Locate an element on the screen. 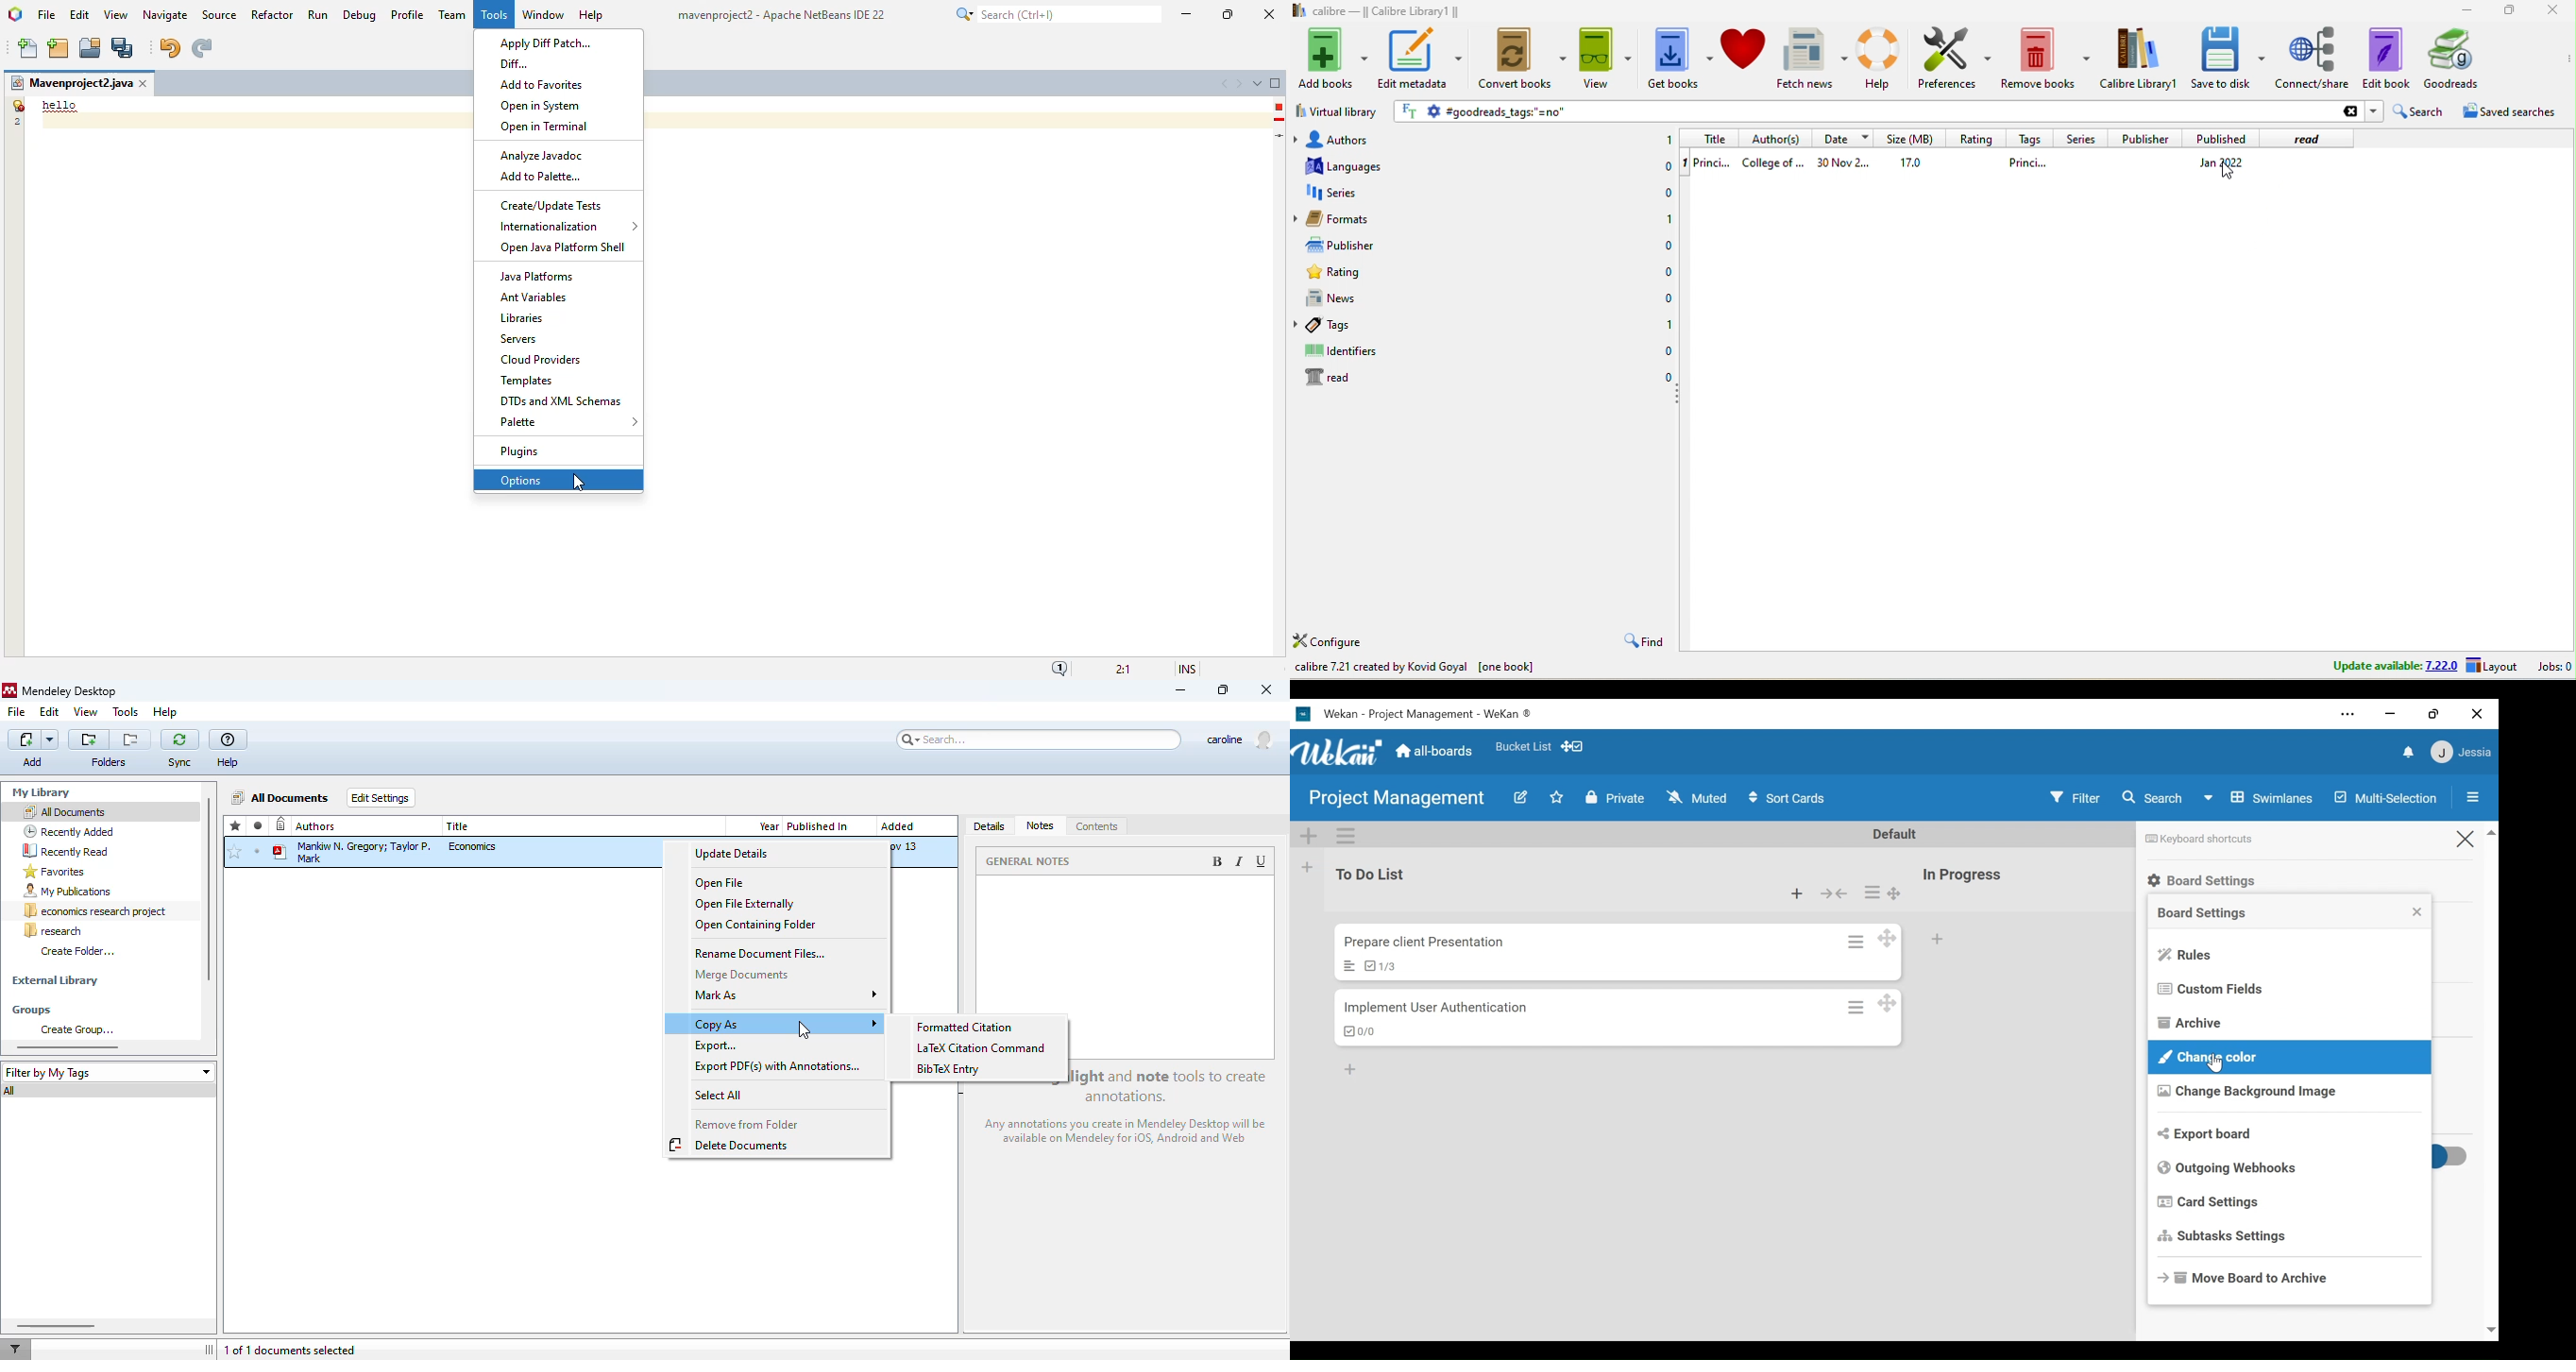 This screenshot has height=1372, width=2576. toggle sidebar is located at coordinates (211, 1350).